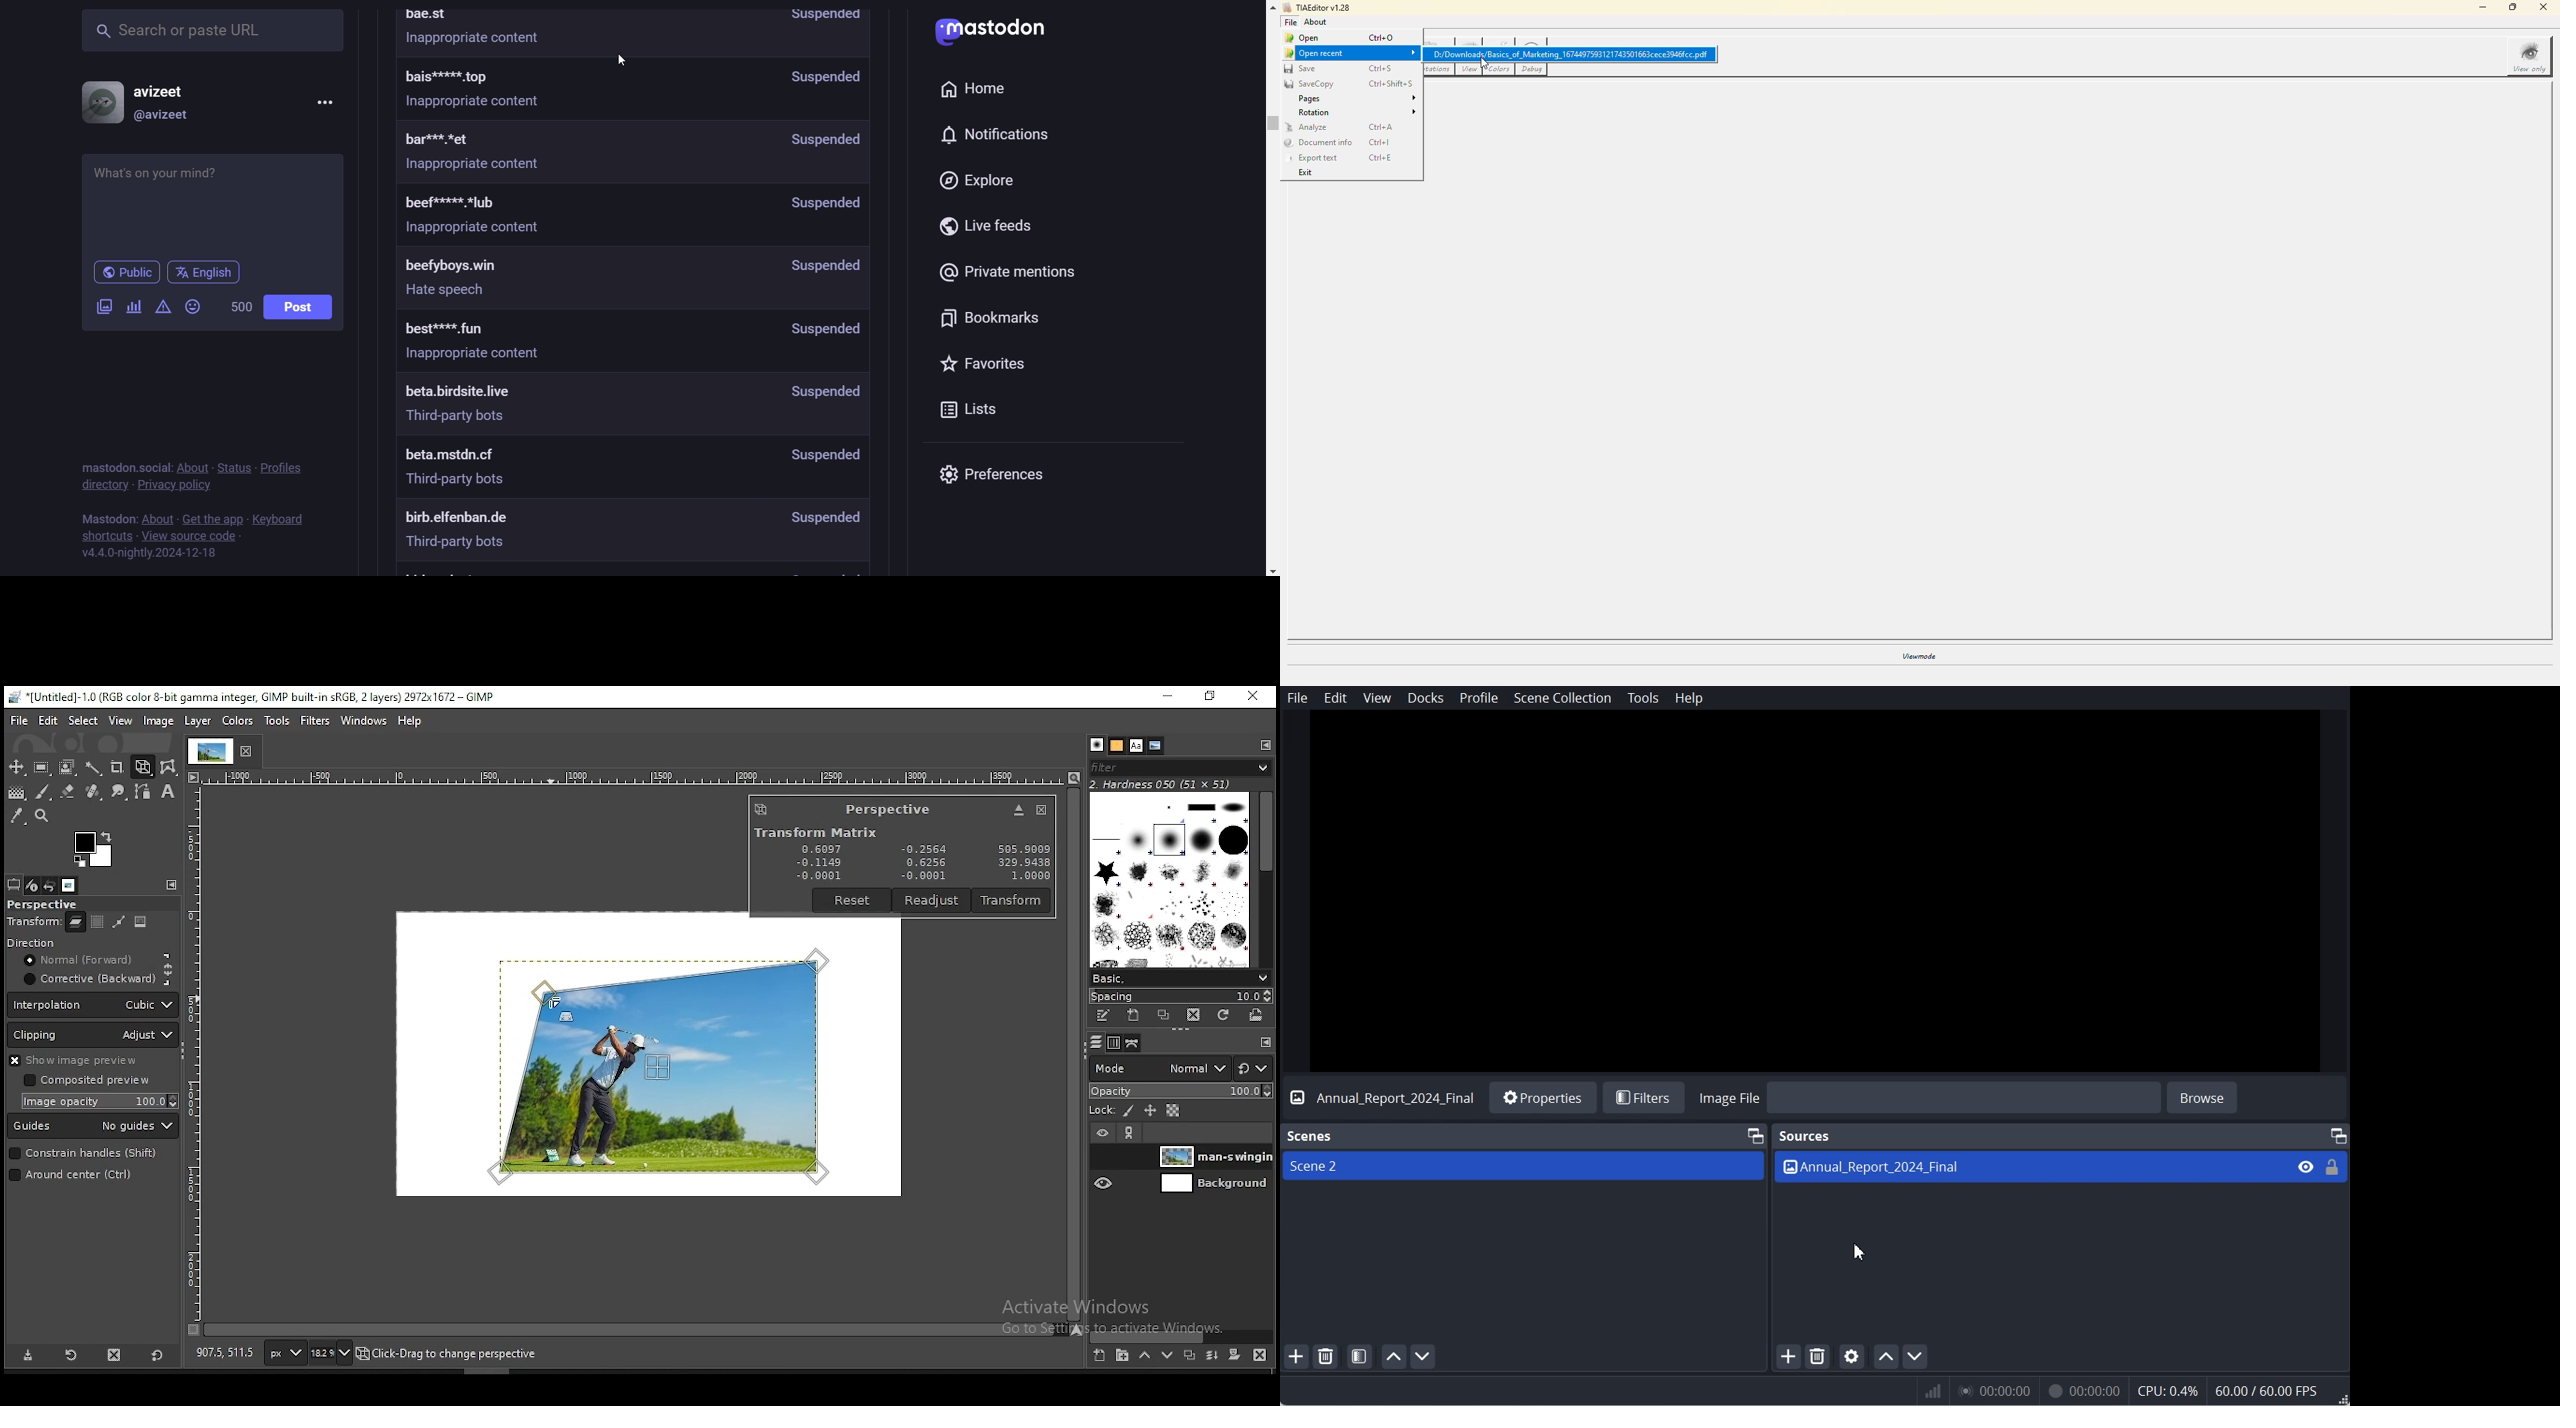 The width and height of the screenshot is (2576, 1428). What do you see at coordinates (162, 310) in the screenshot?
I see `add content warning` at bounding box center [162, 310].